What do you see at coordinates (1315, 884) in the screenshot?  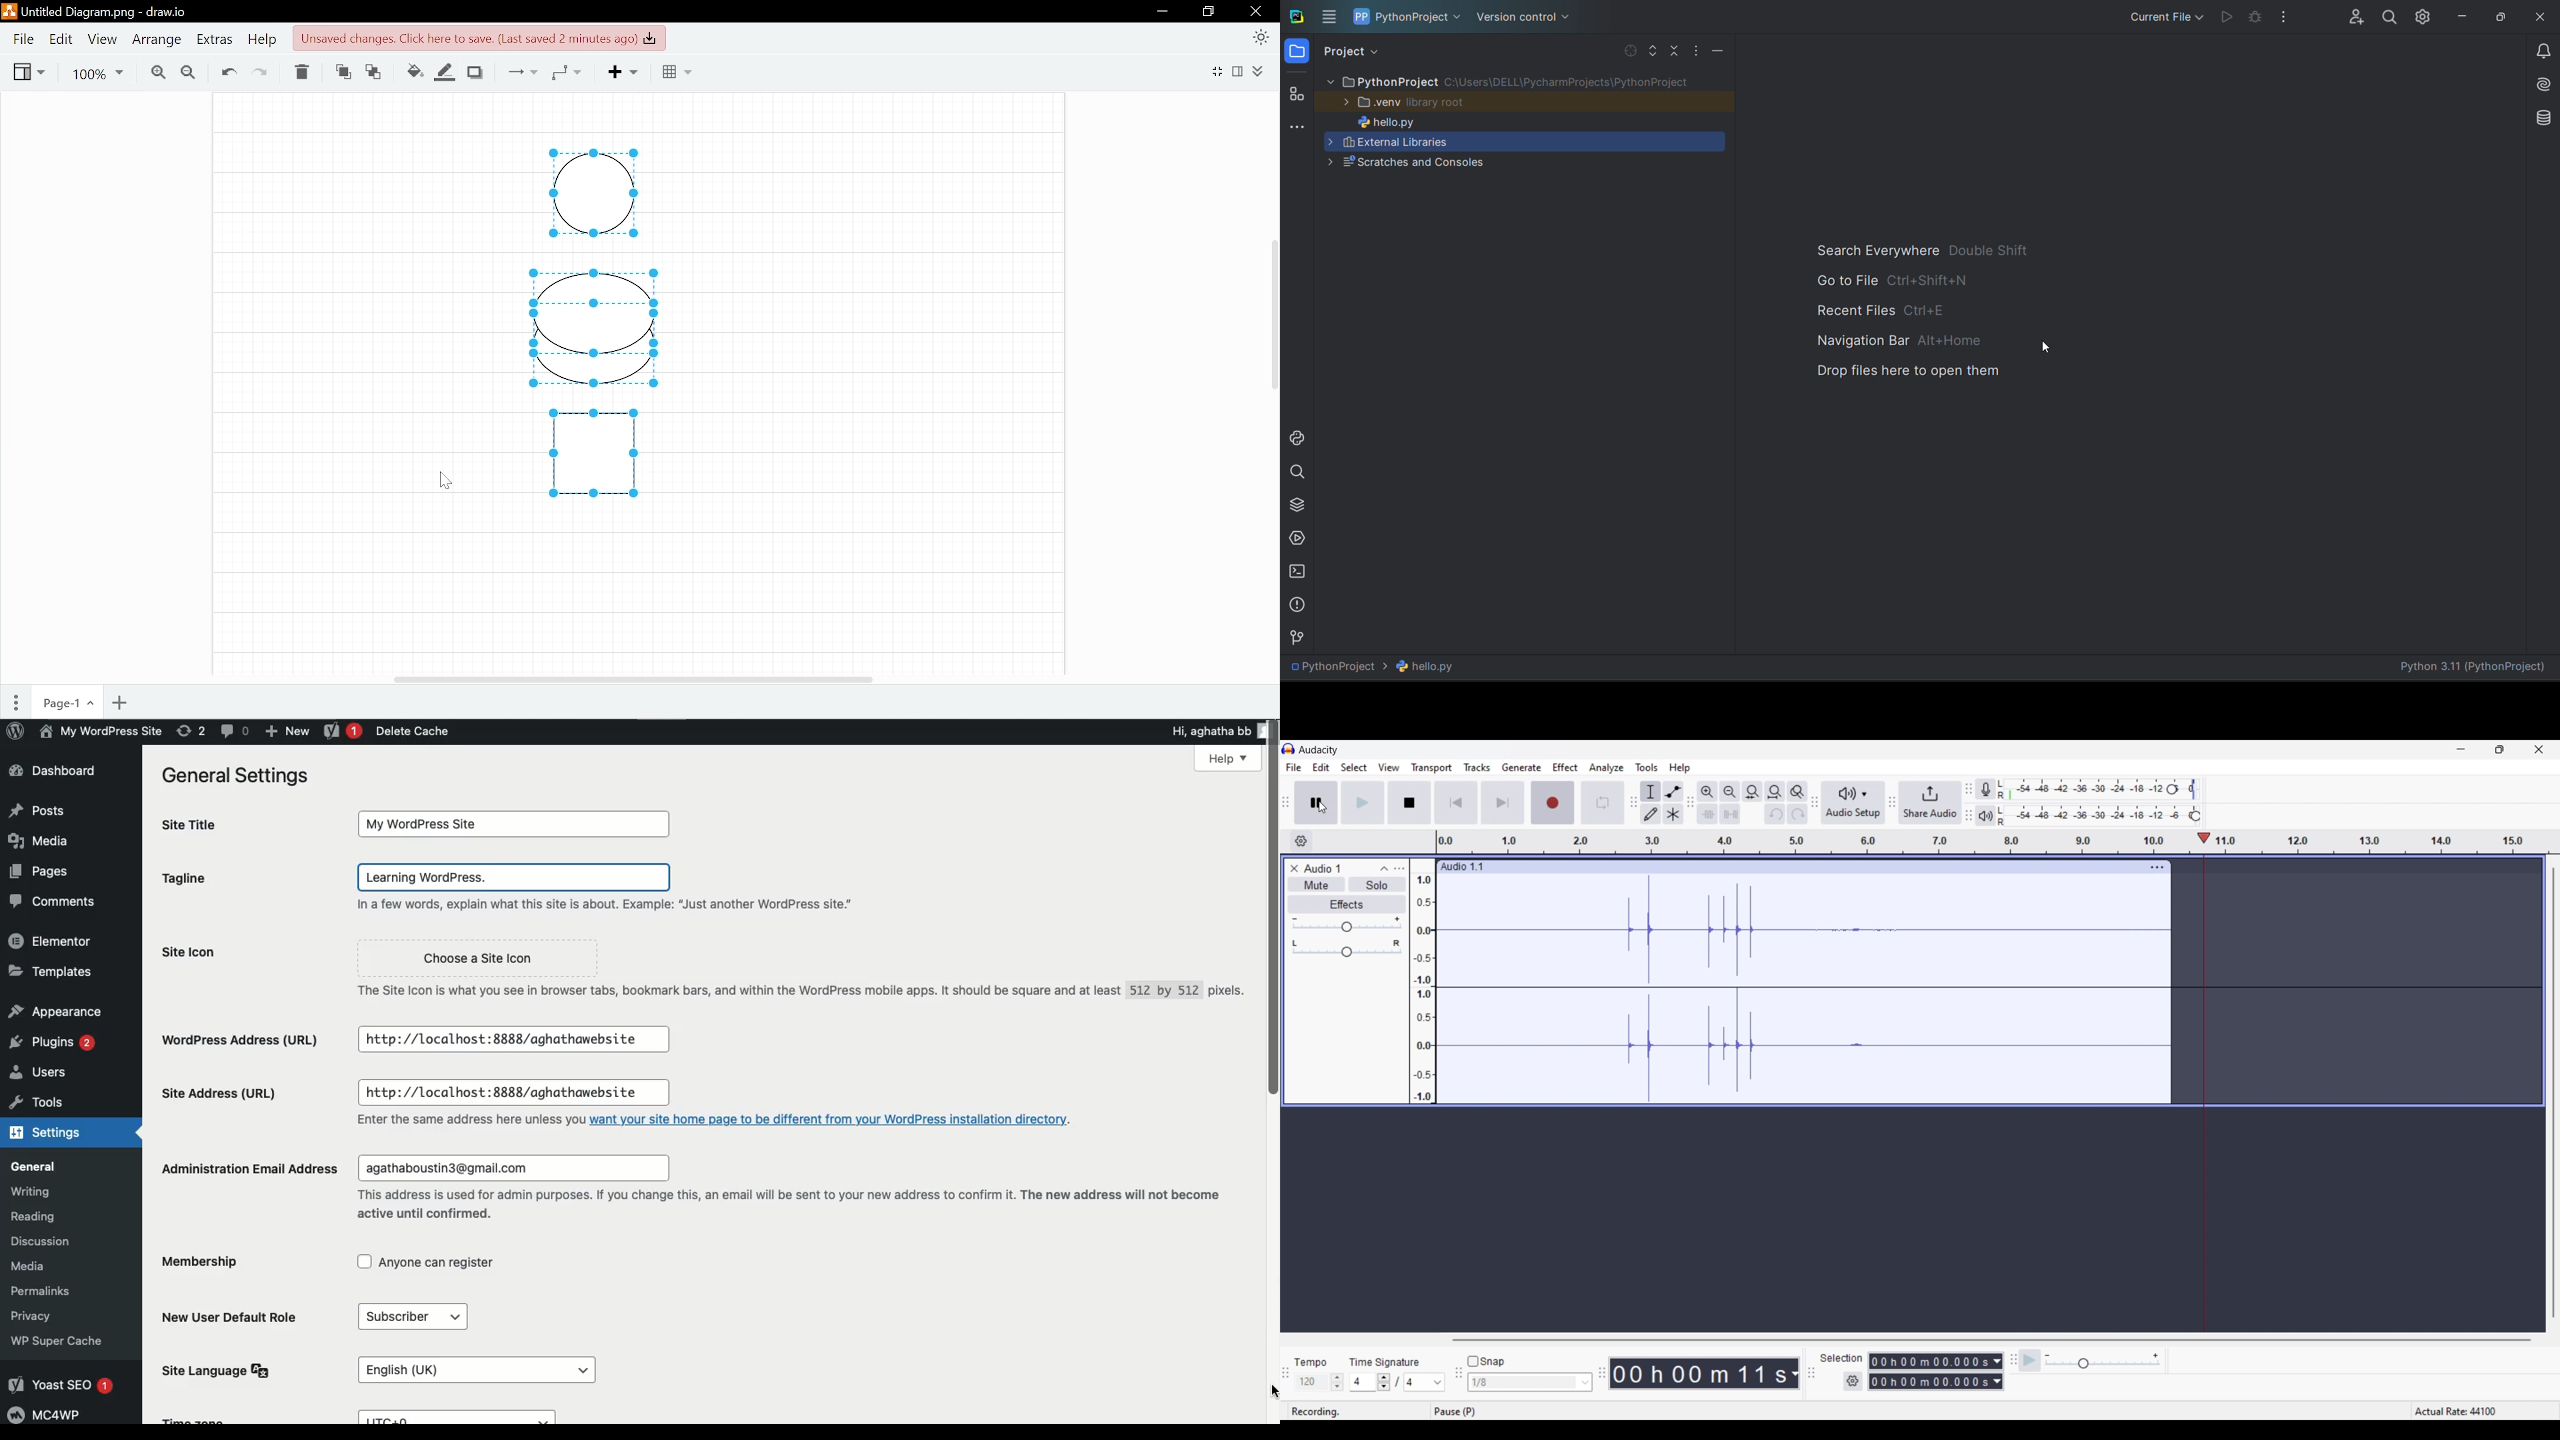 I see `Mute` at bounding box center [1315, 884].